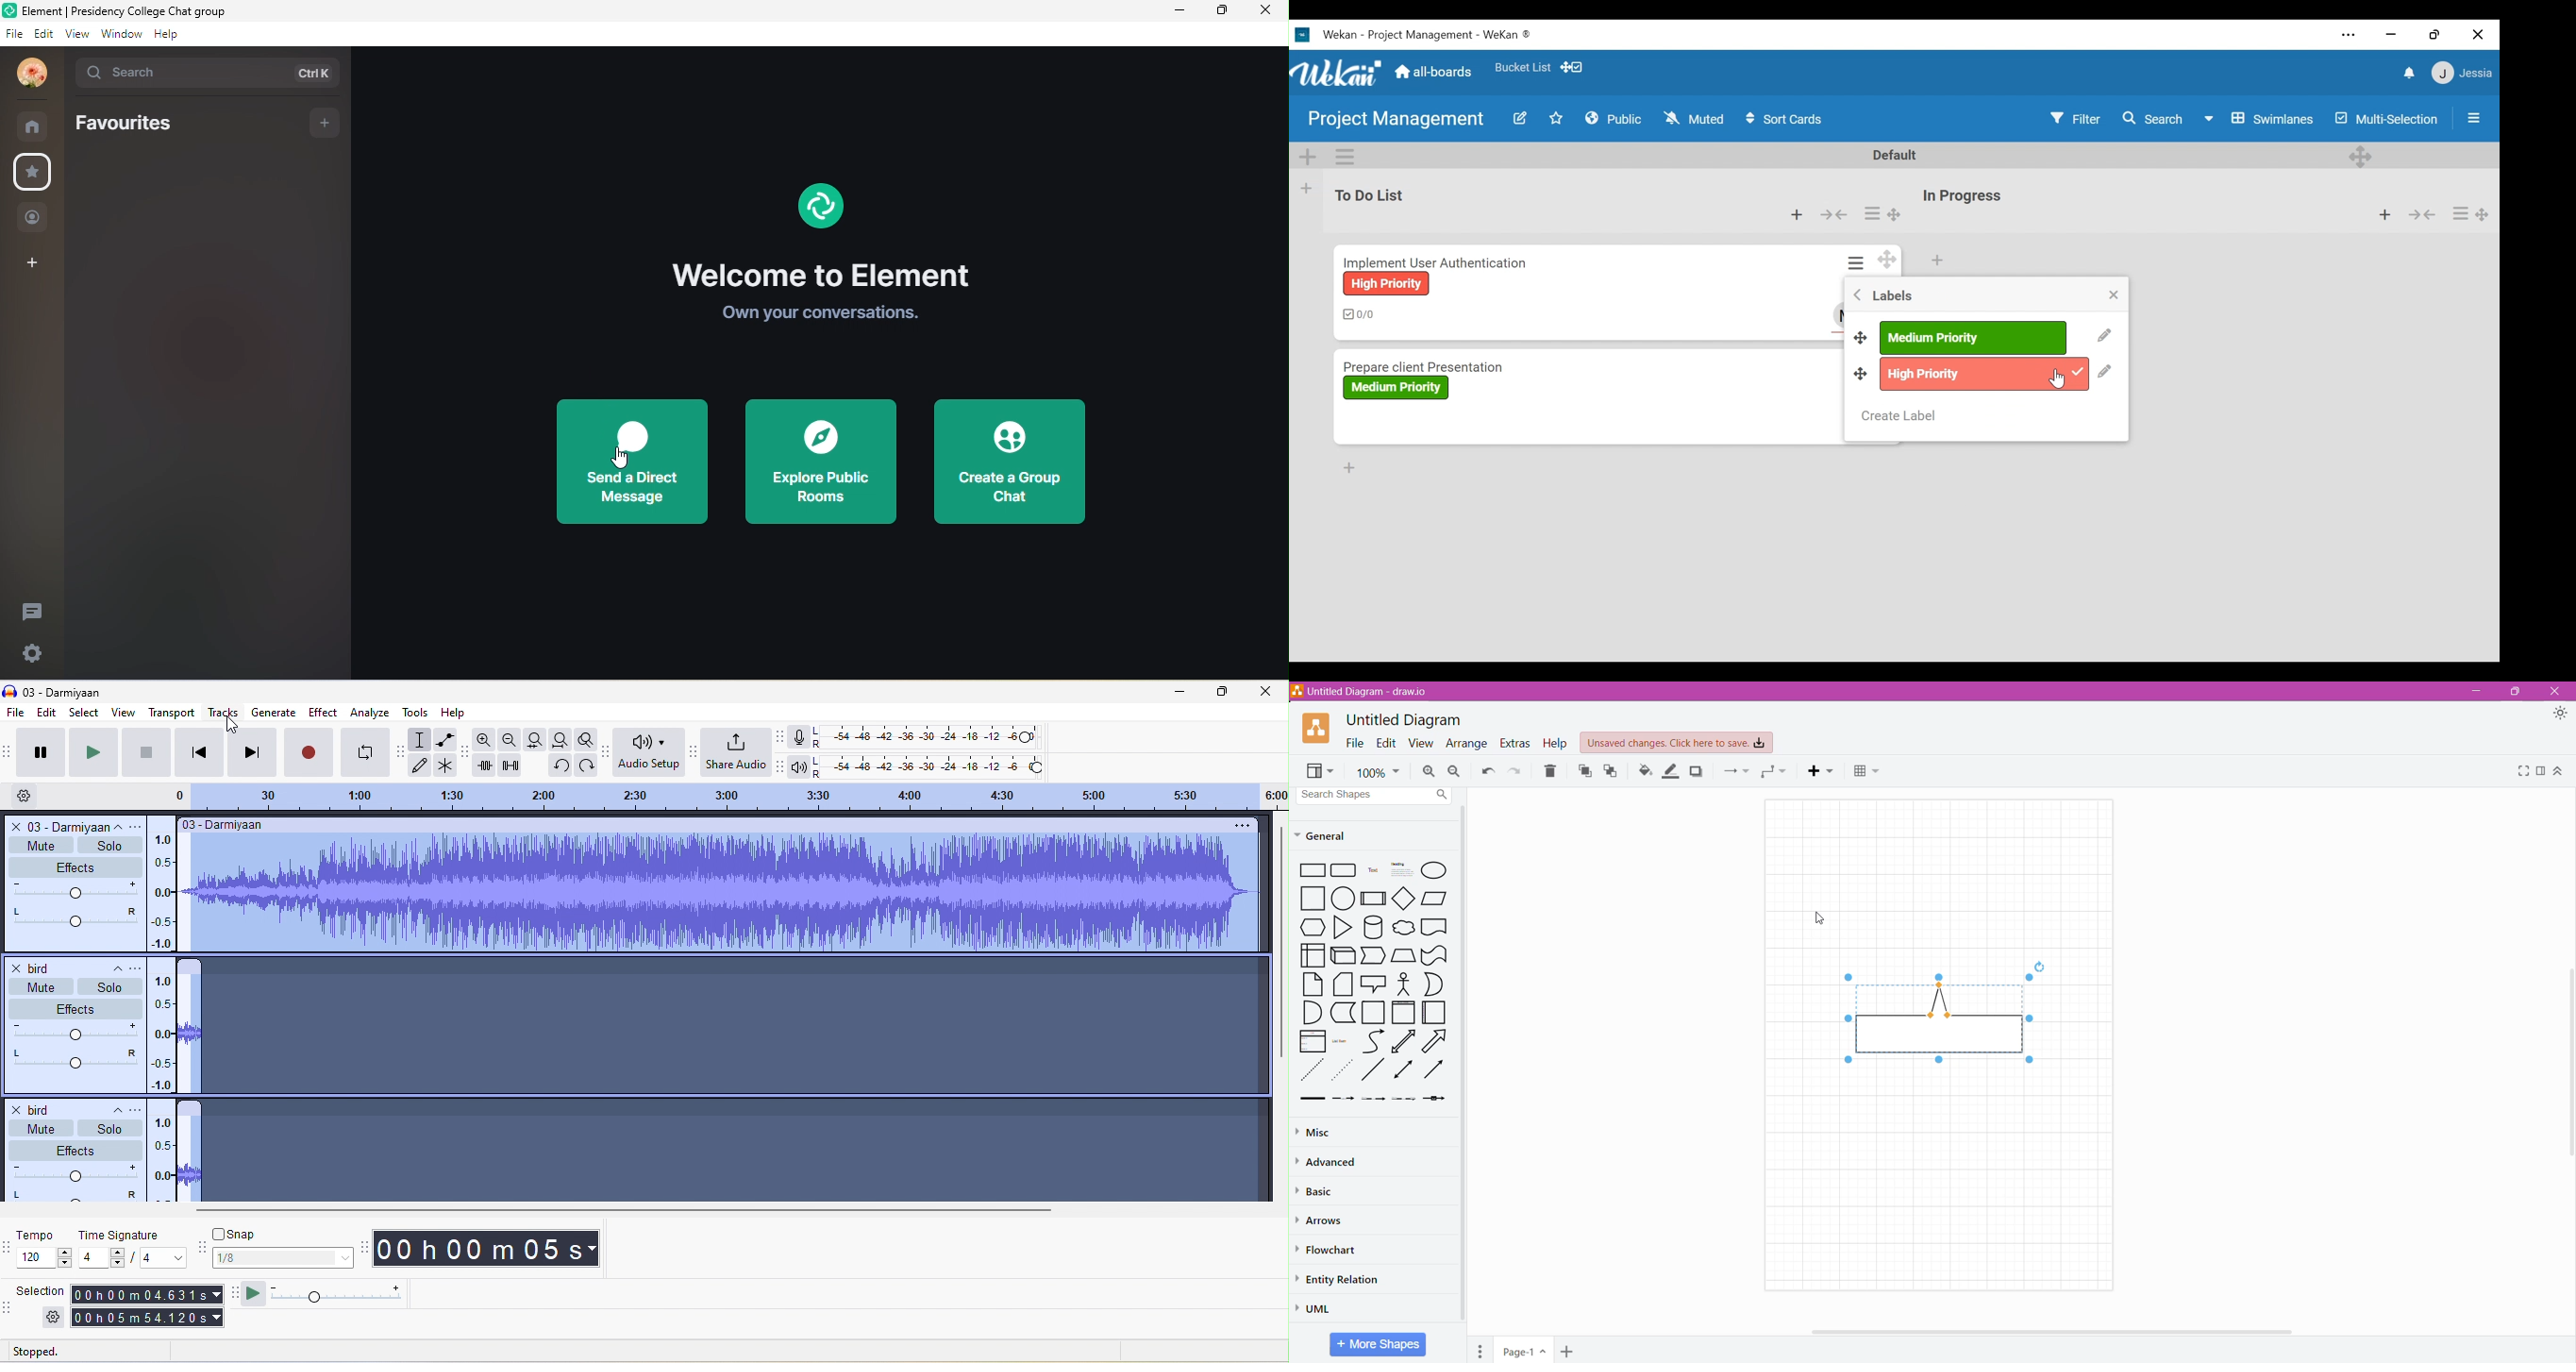 This screenshot has width=2576, height=1372. I want to click on Element | Presidency College Chat group, so click(126, 11).